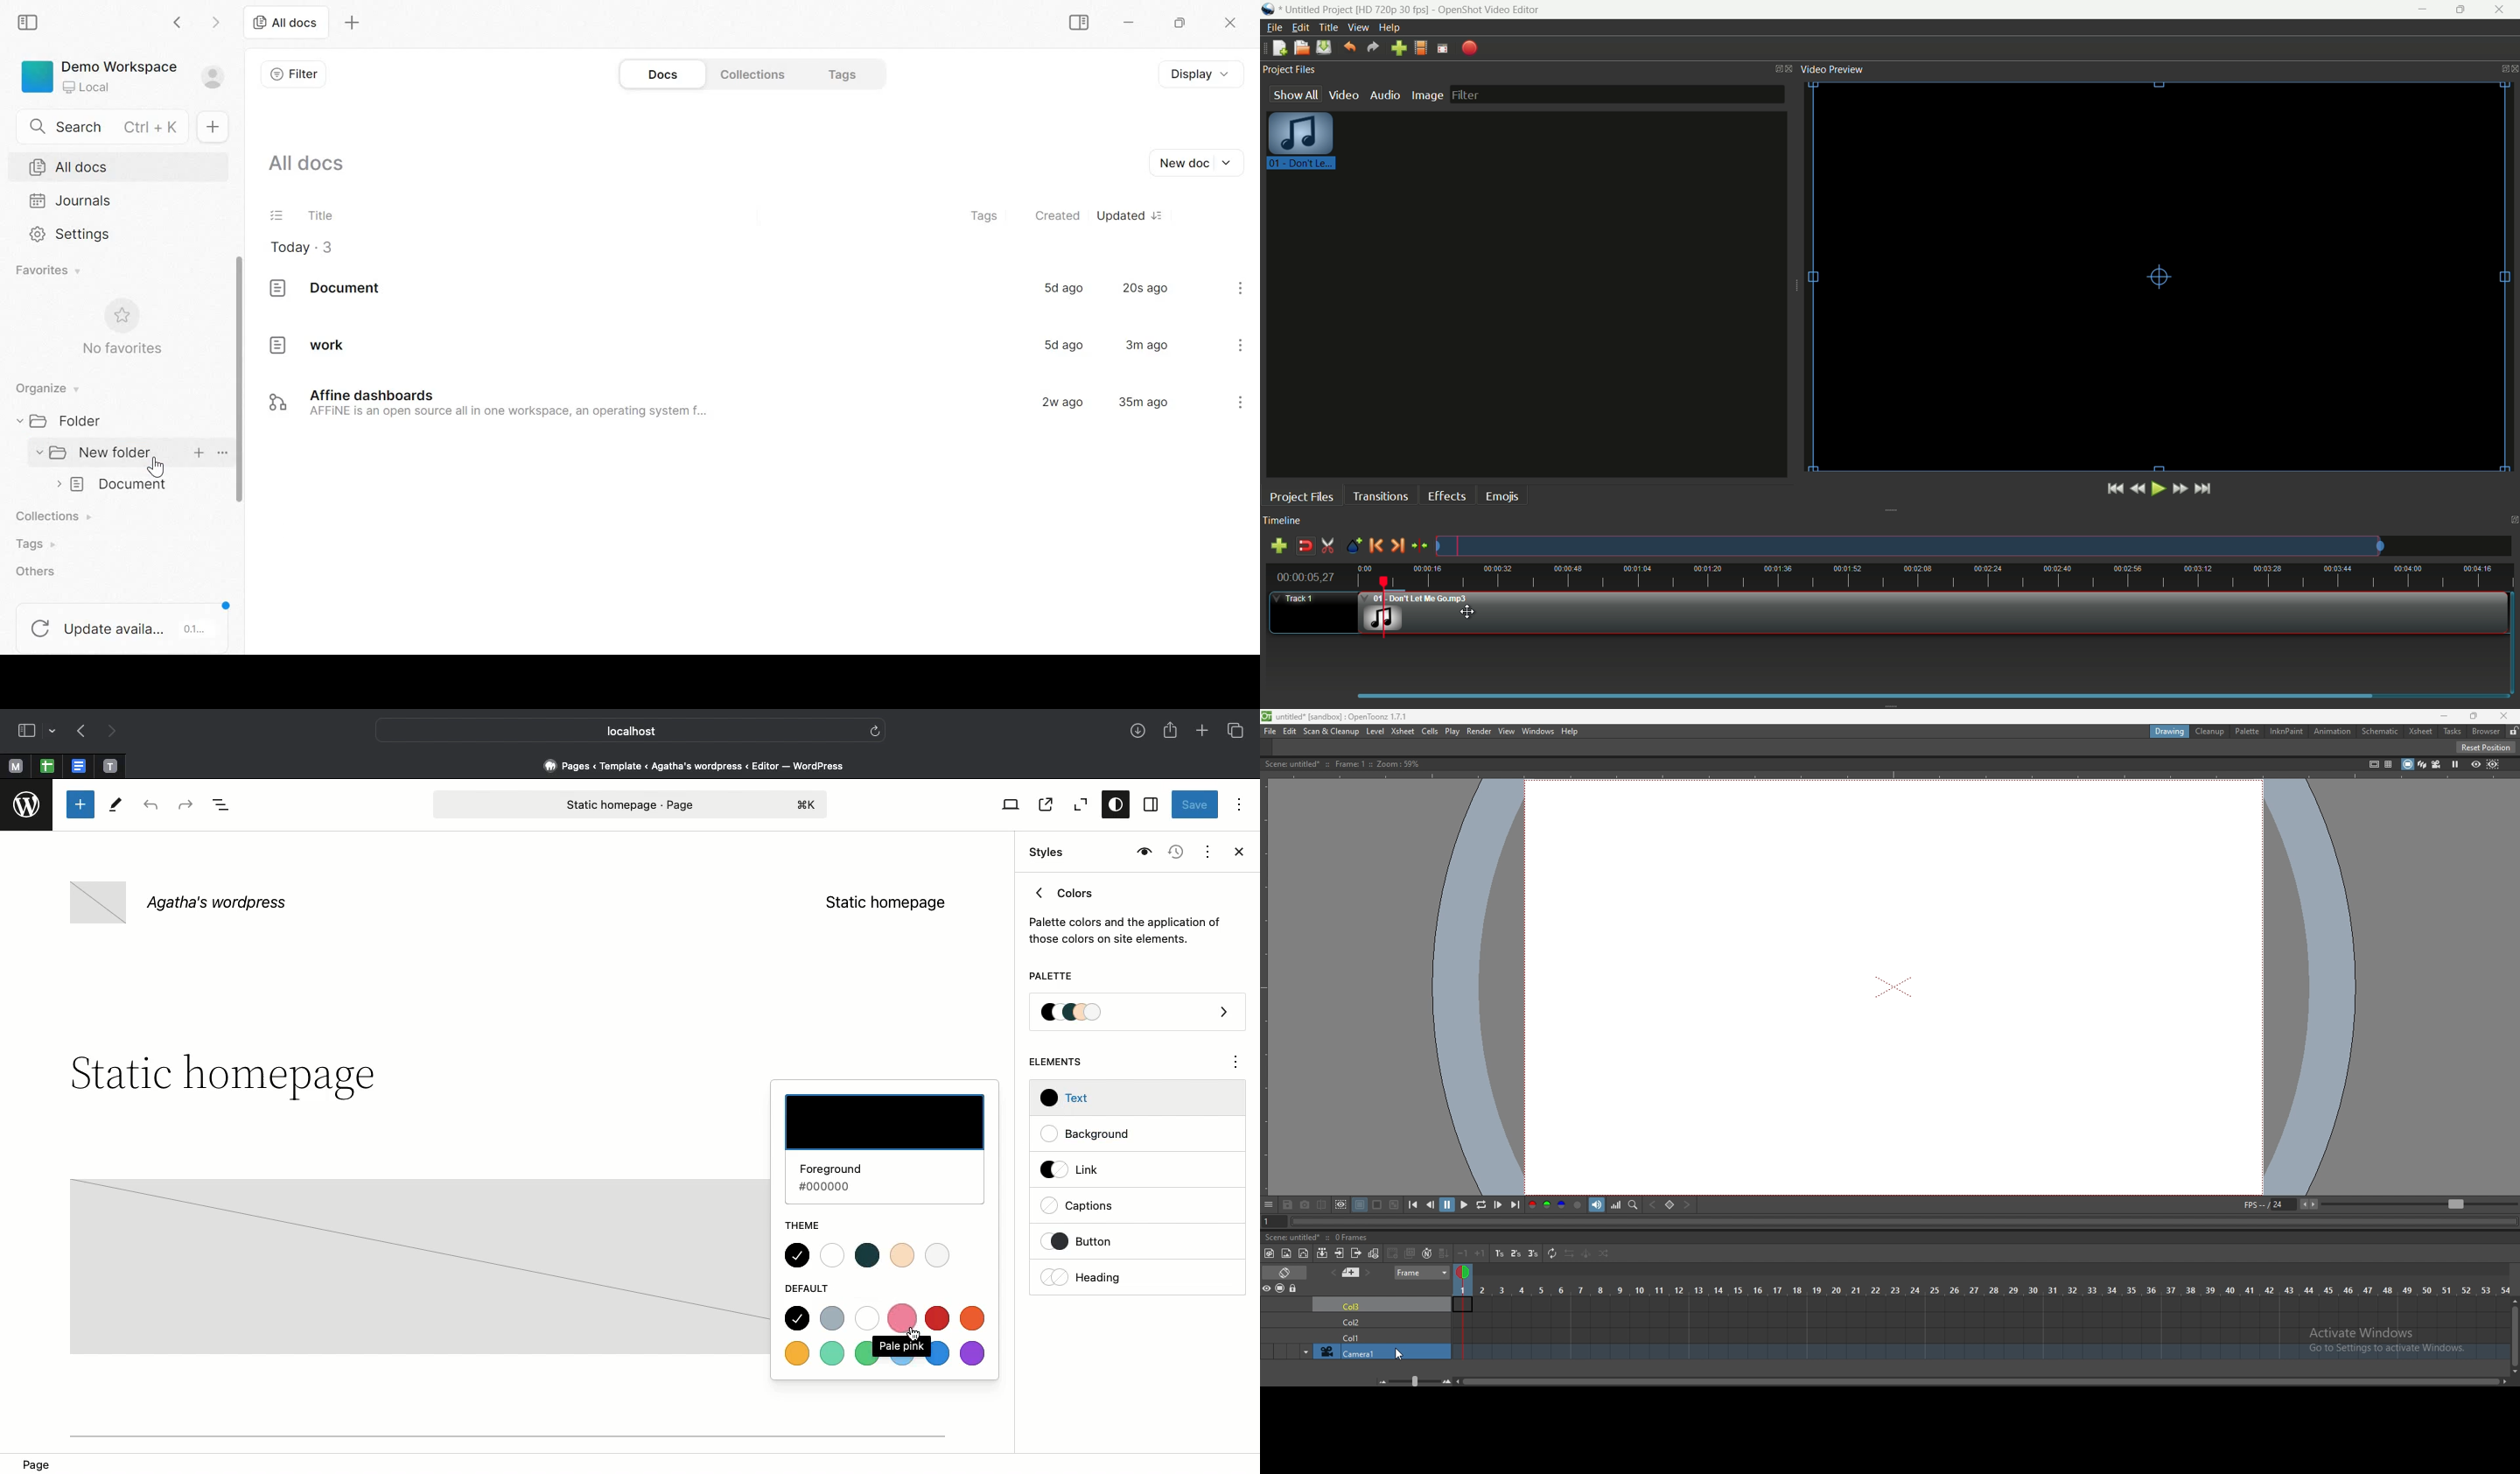 This screenshot has height=1484, width=2520. Describe the element at coordinates (1351, 1272) in the screenshot. I see `add memo` at that location.